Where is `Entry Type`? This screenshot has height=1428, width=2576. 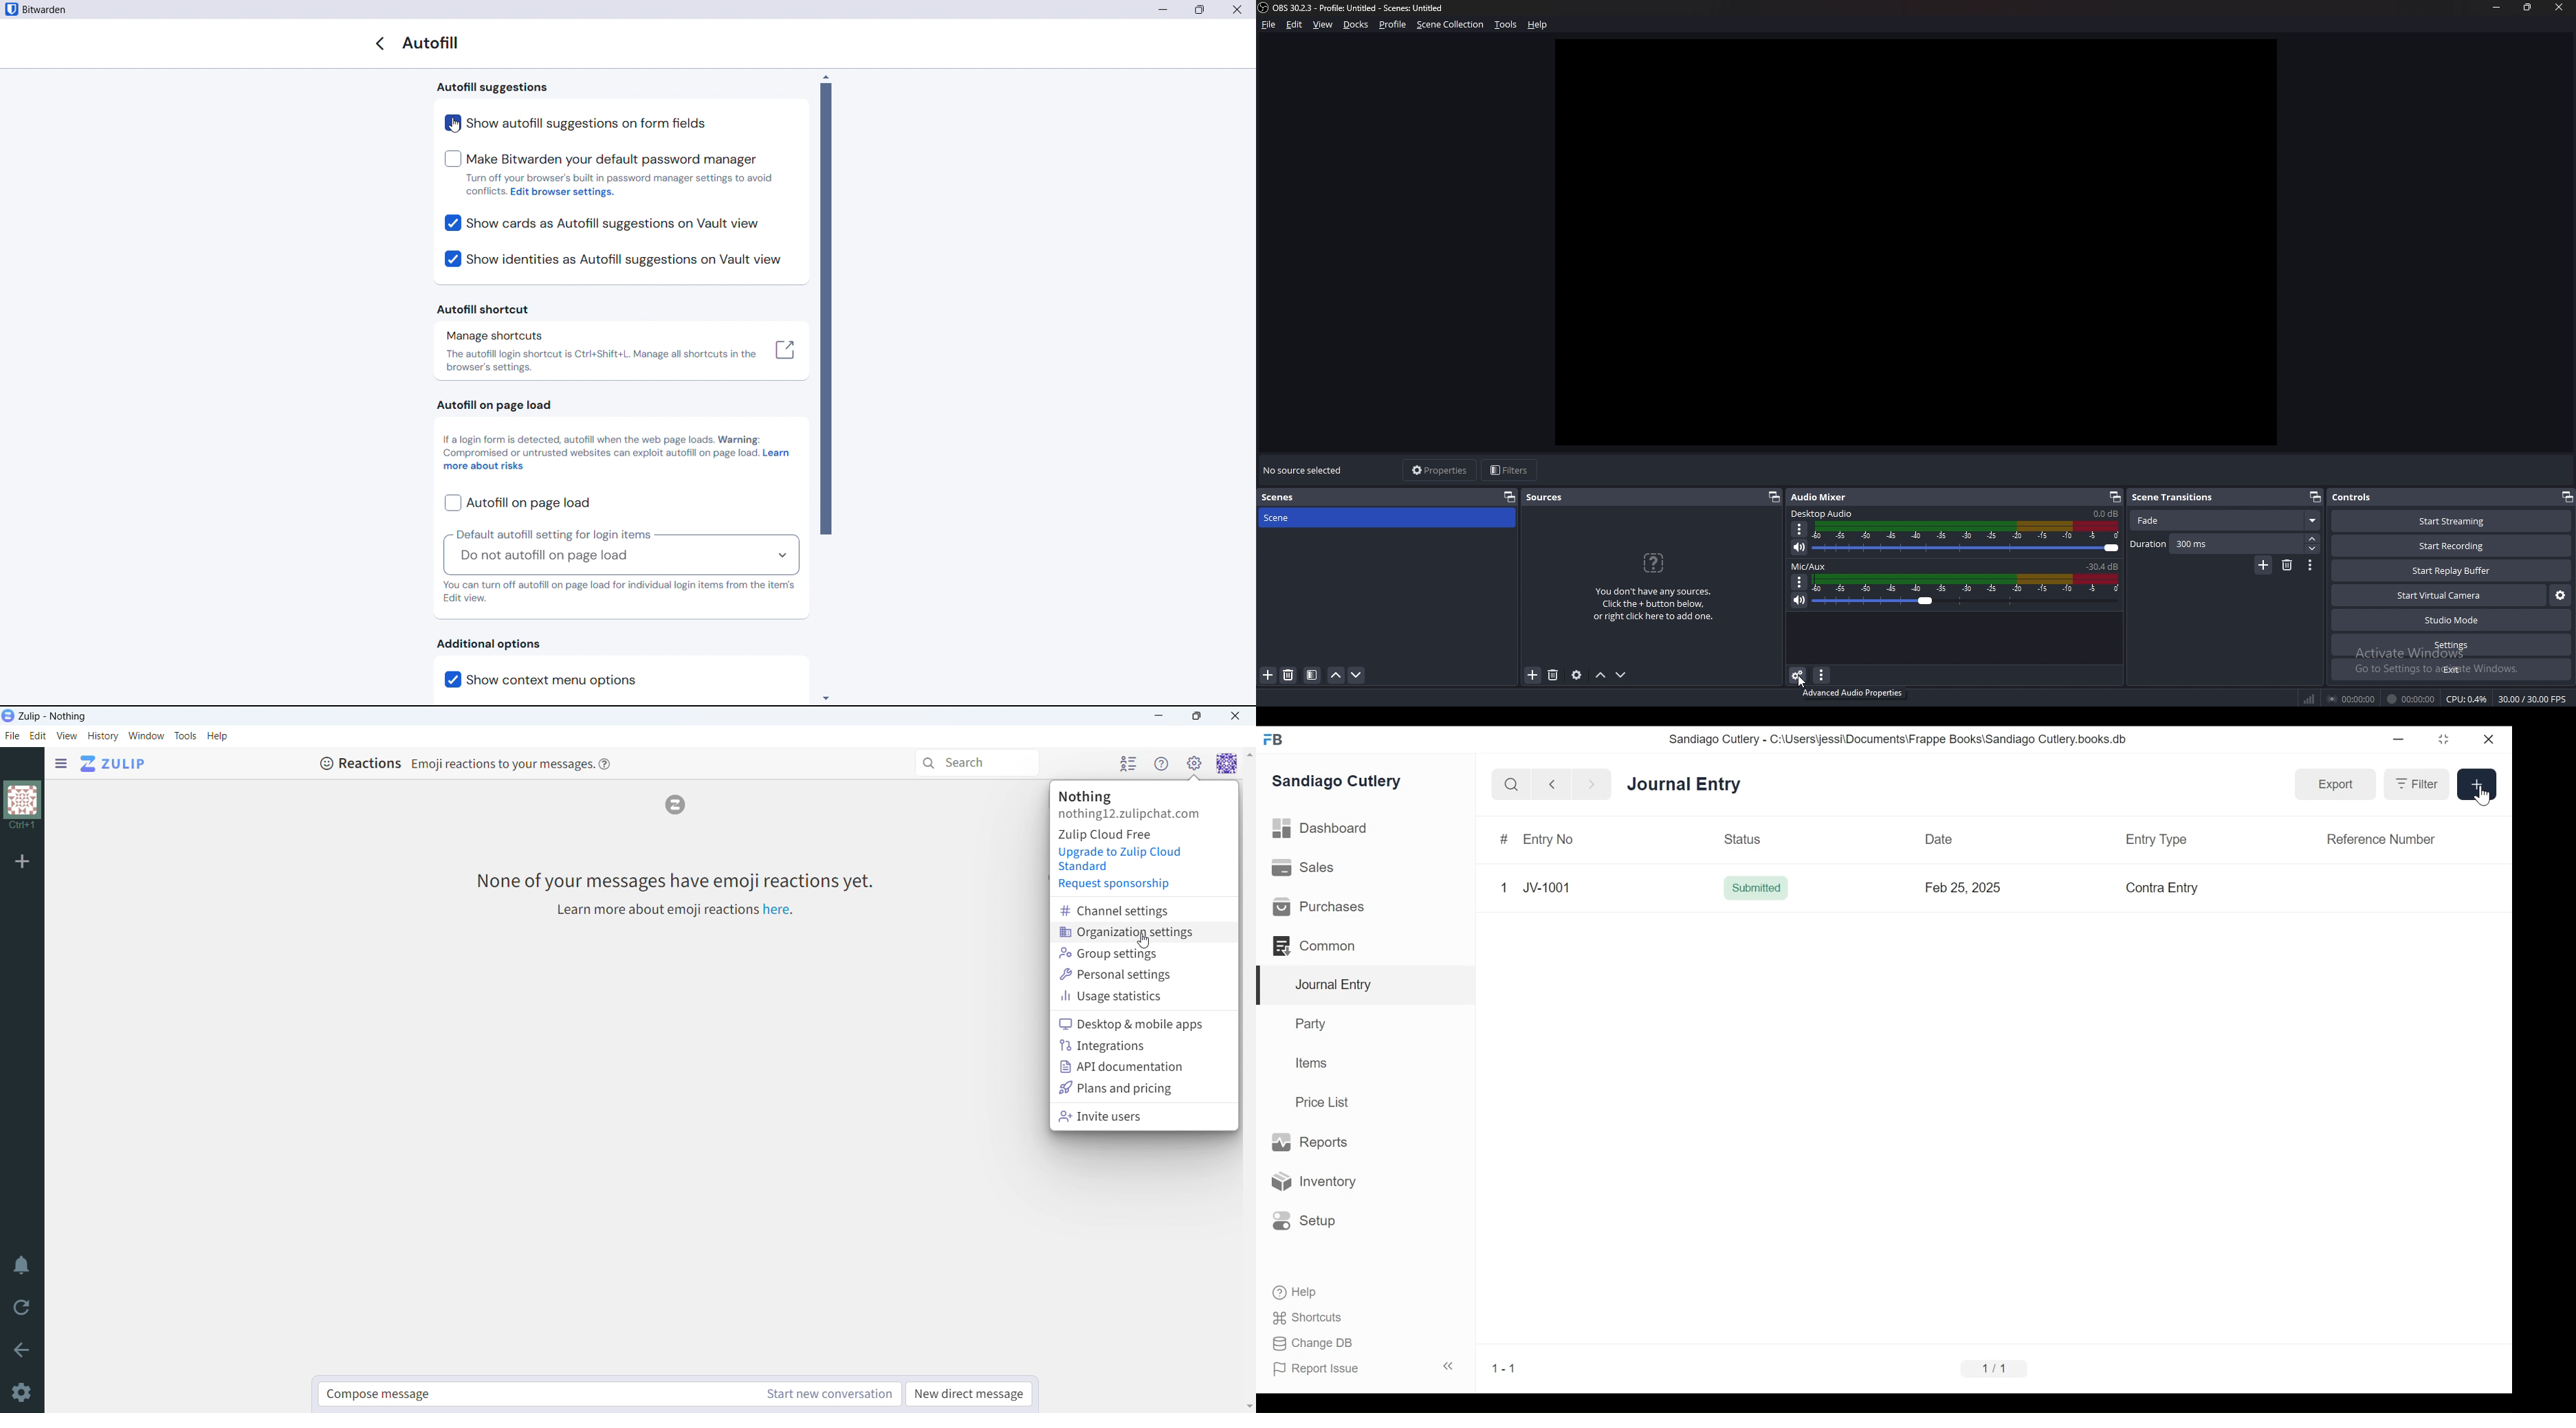 Entry Type is located at coordinates (2155, 840).